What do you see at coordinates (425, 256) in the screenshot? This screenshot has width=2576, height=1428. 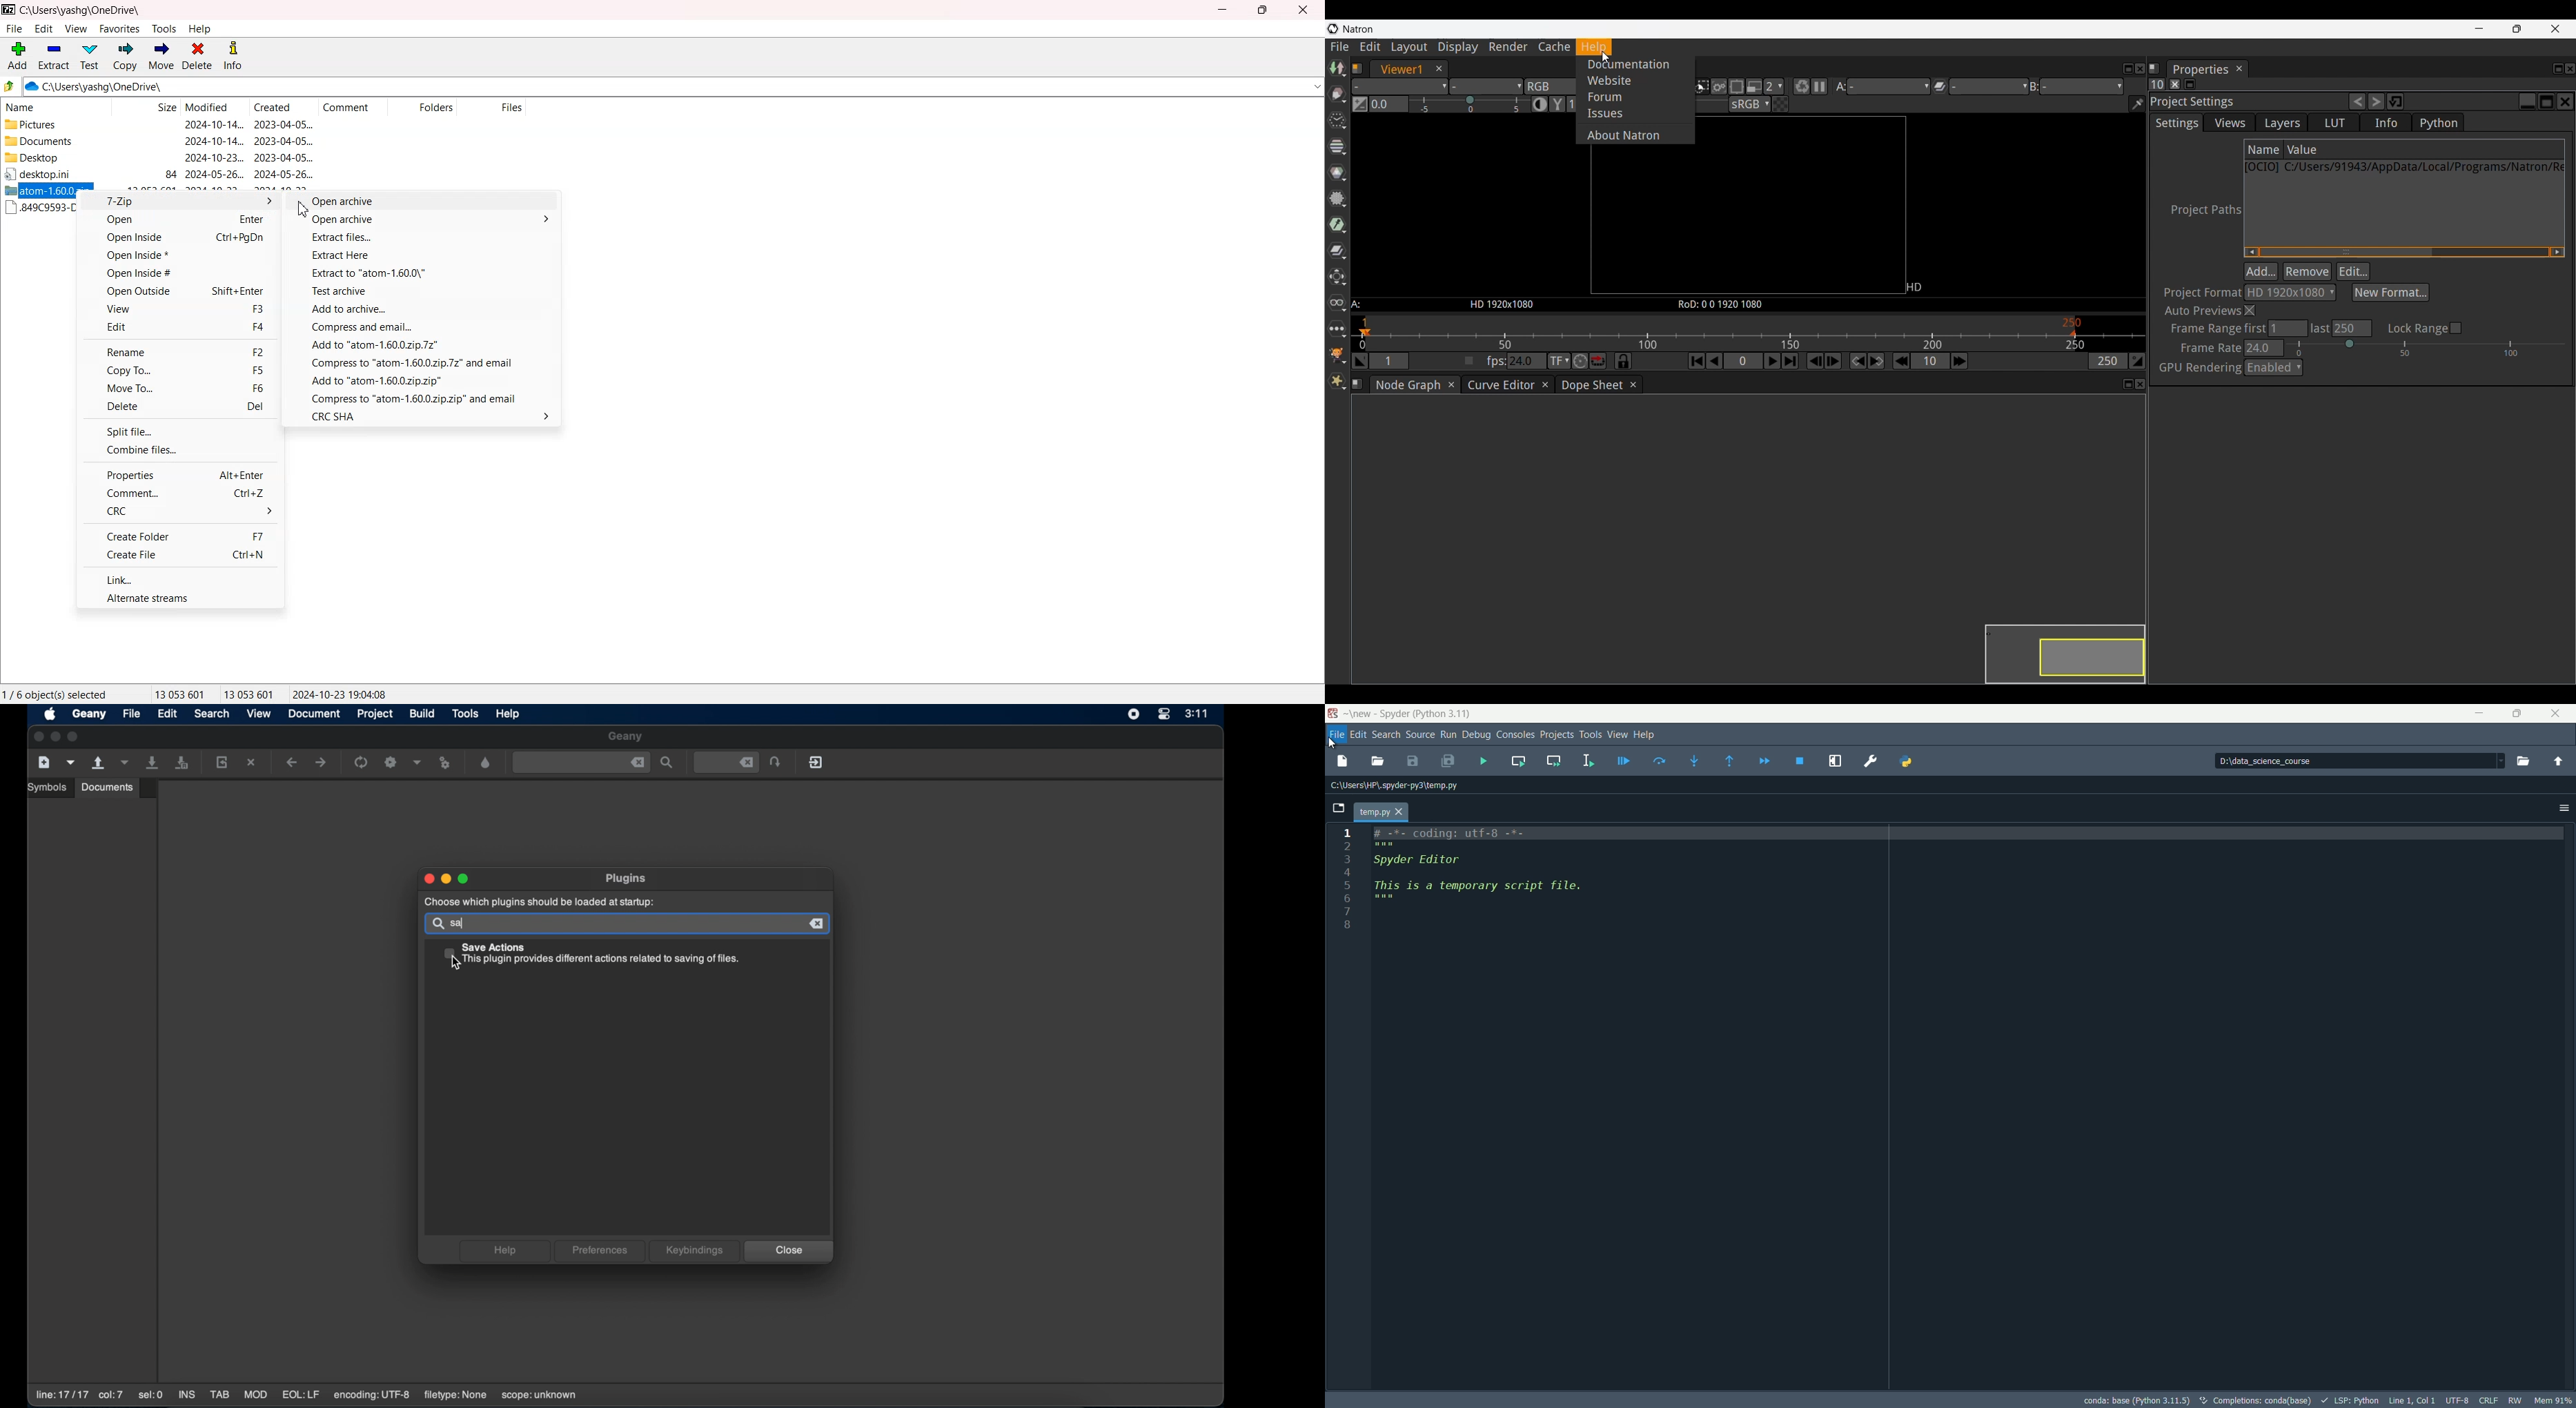 I see `Extract Here` at bounding box center [425, 256].